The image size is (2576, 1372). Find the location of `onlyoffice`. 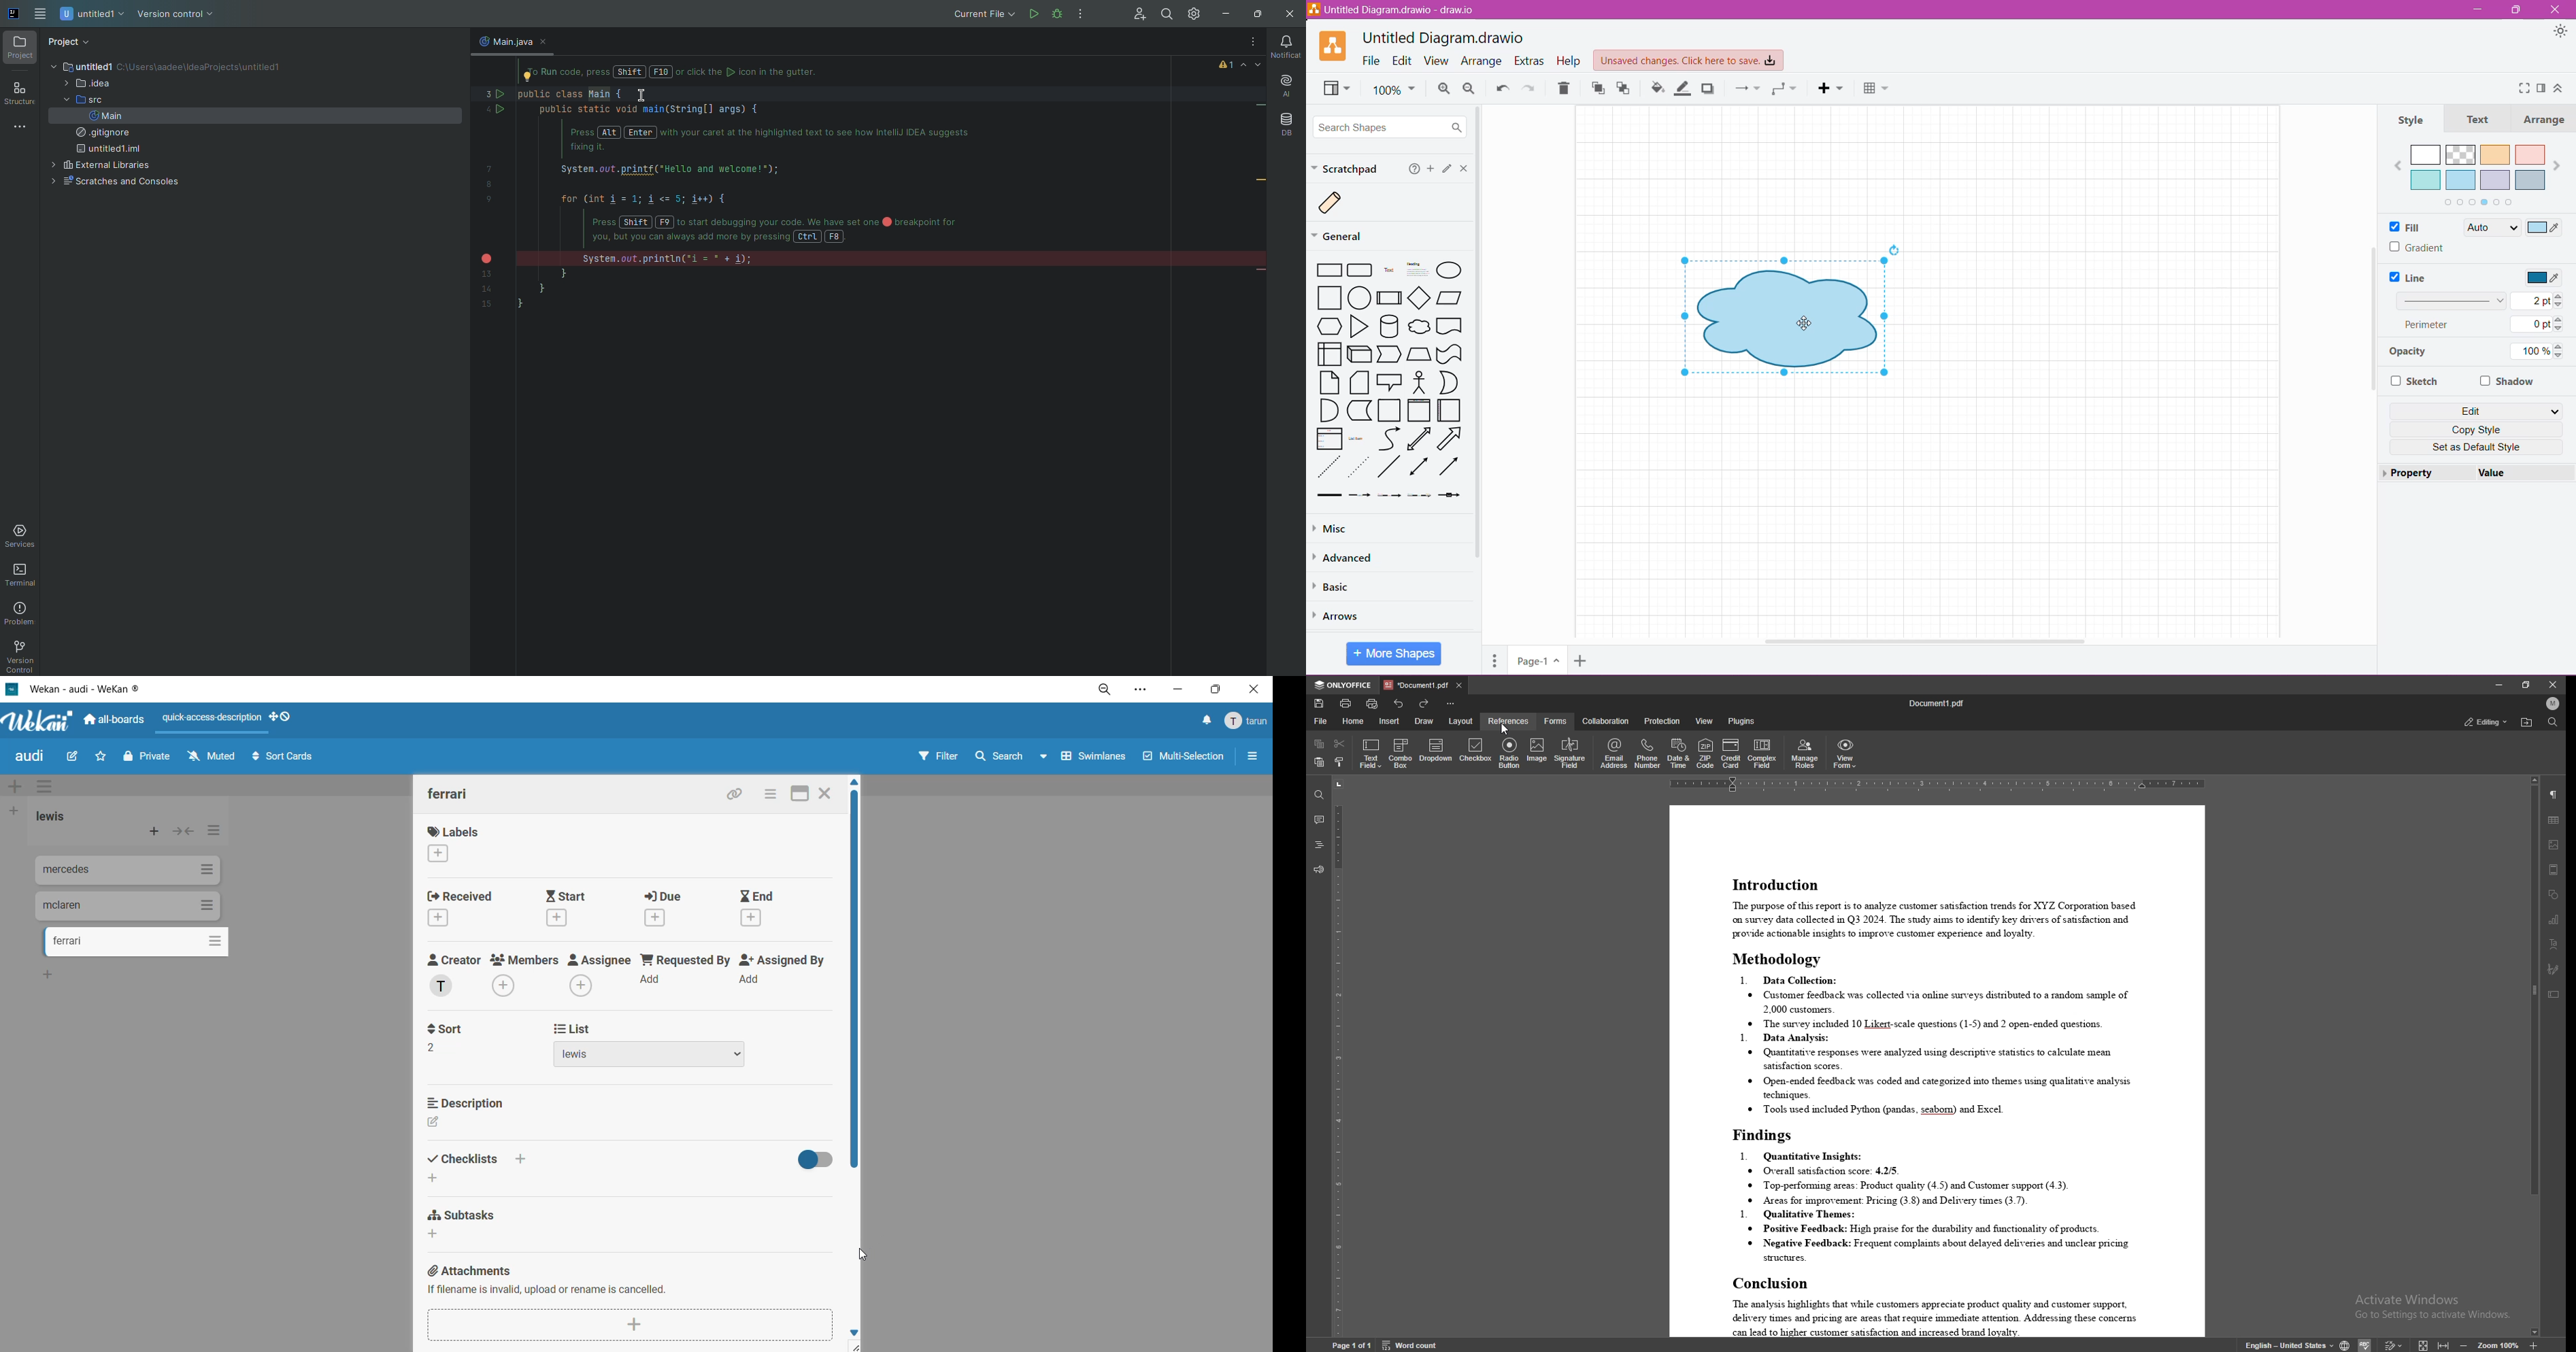

onlyoffice is located at coordinates (1343, 685).